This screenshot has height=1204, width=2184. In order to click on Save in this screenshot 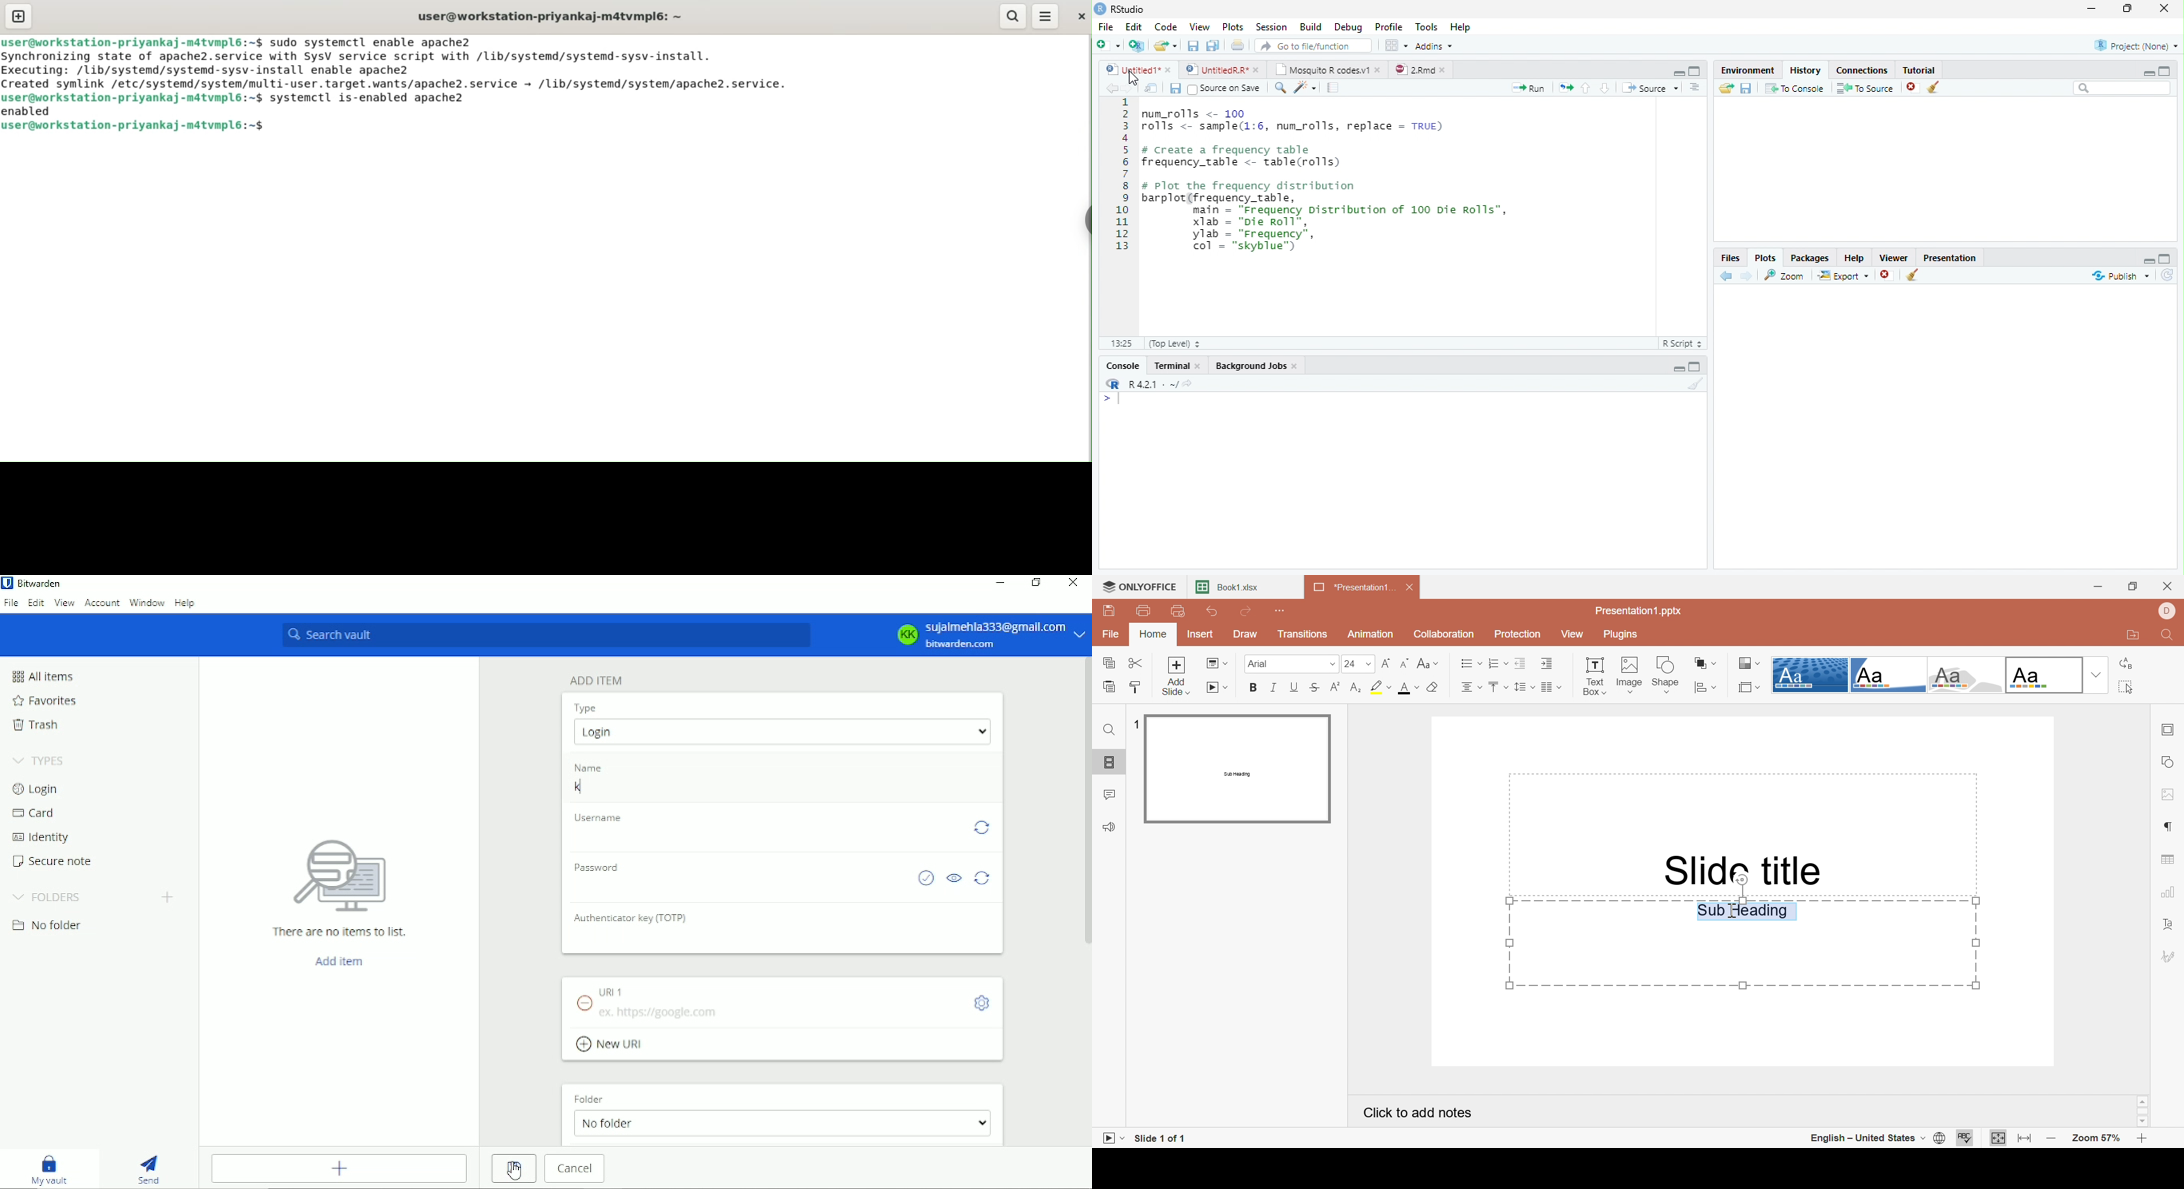, I will do `click(1174, 88)`.